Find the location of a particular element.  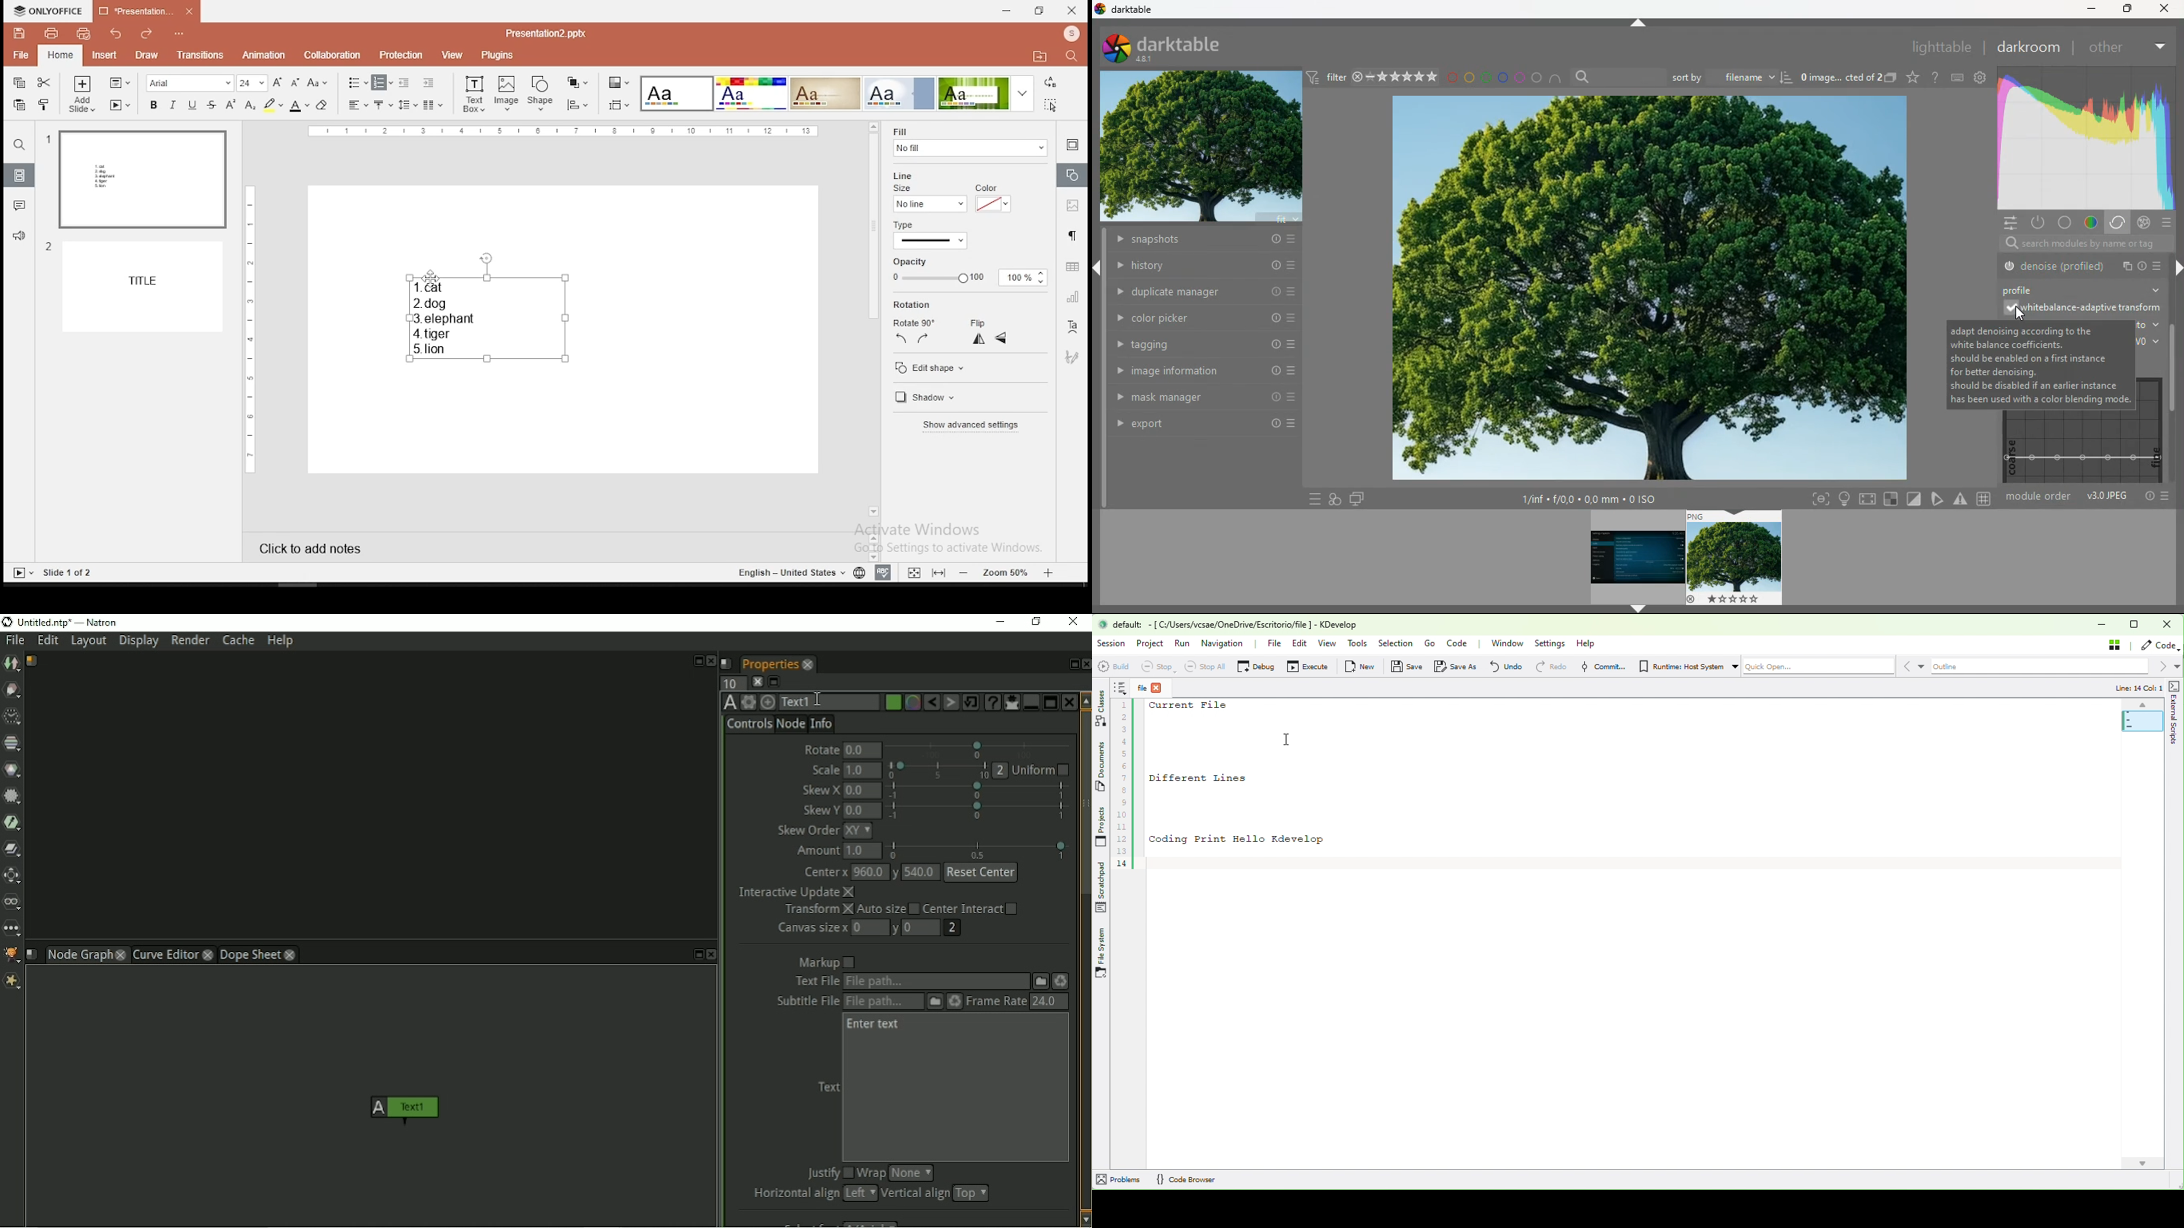

power is located at coordinates (2039, 224).